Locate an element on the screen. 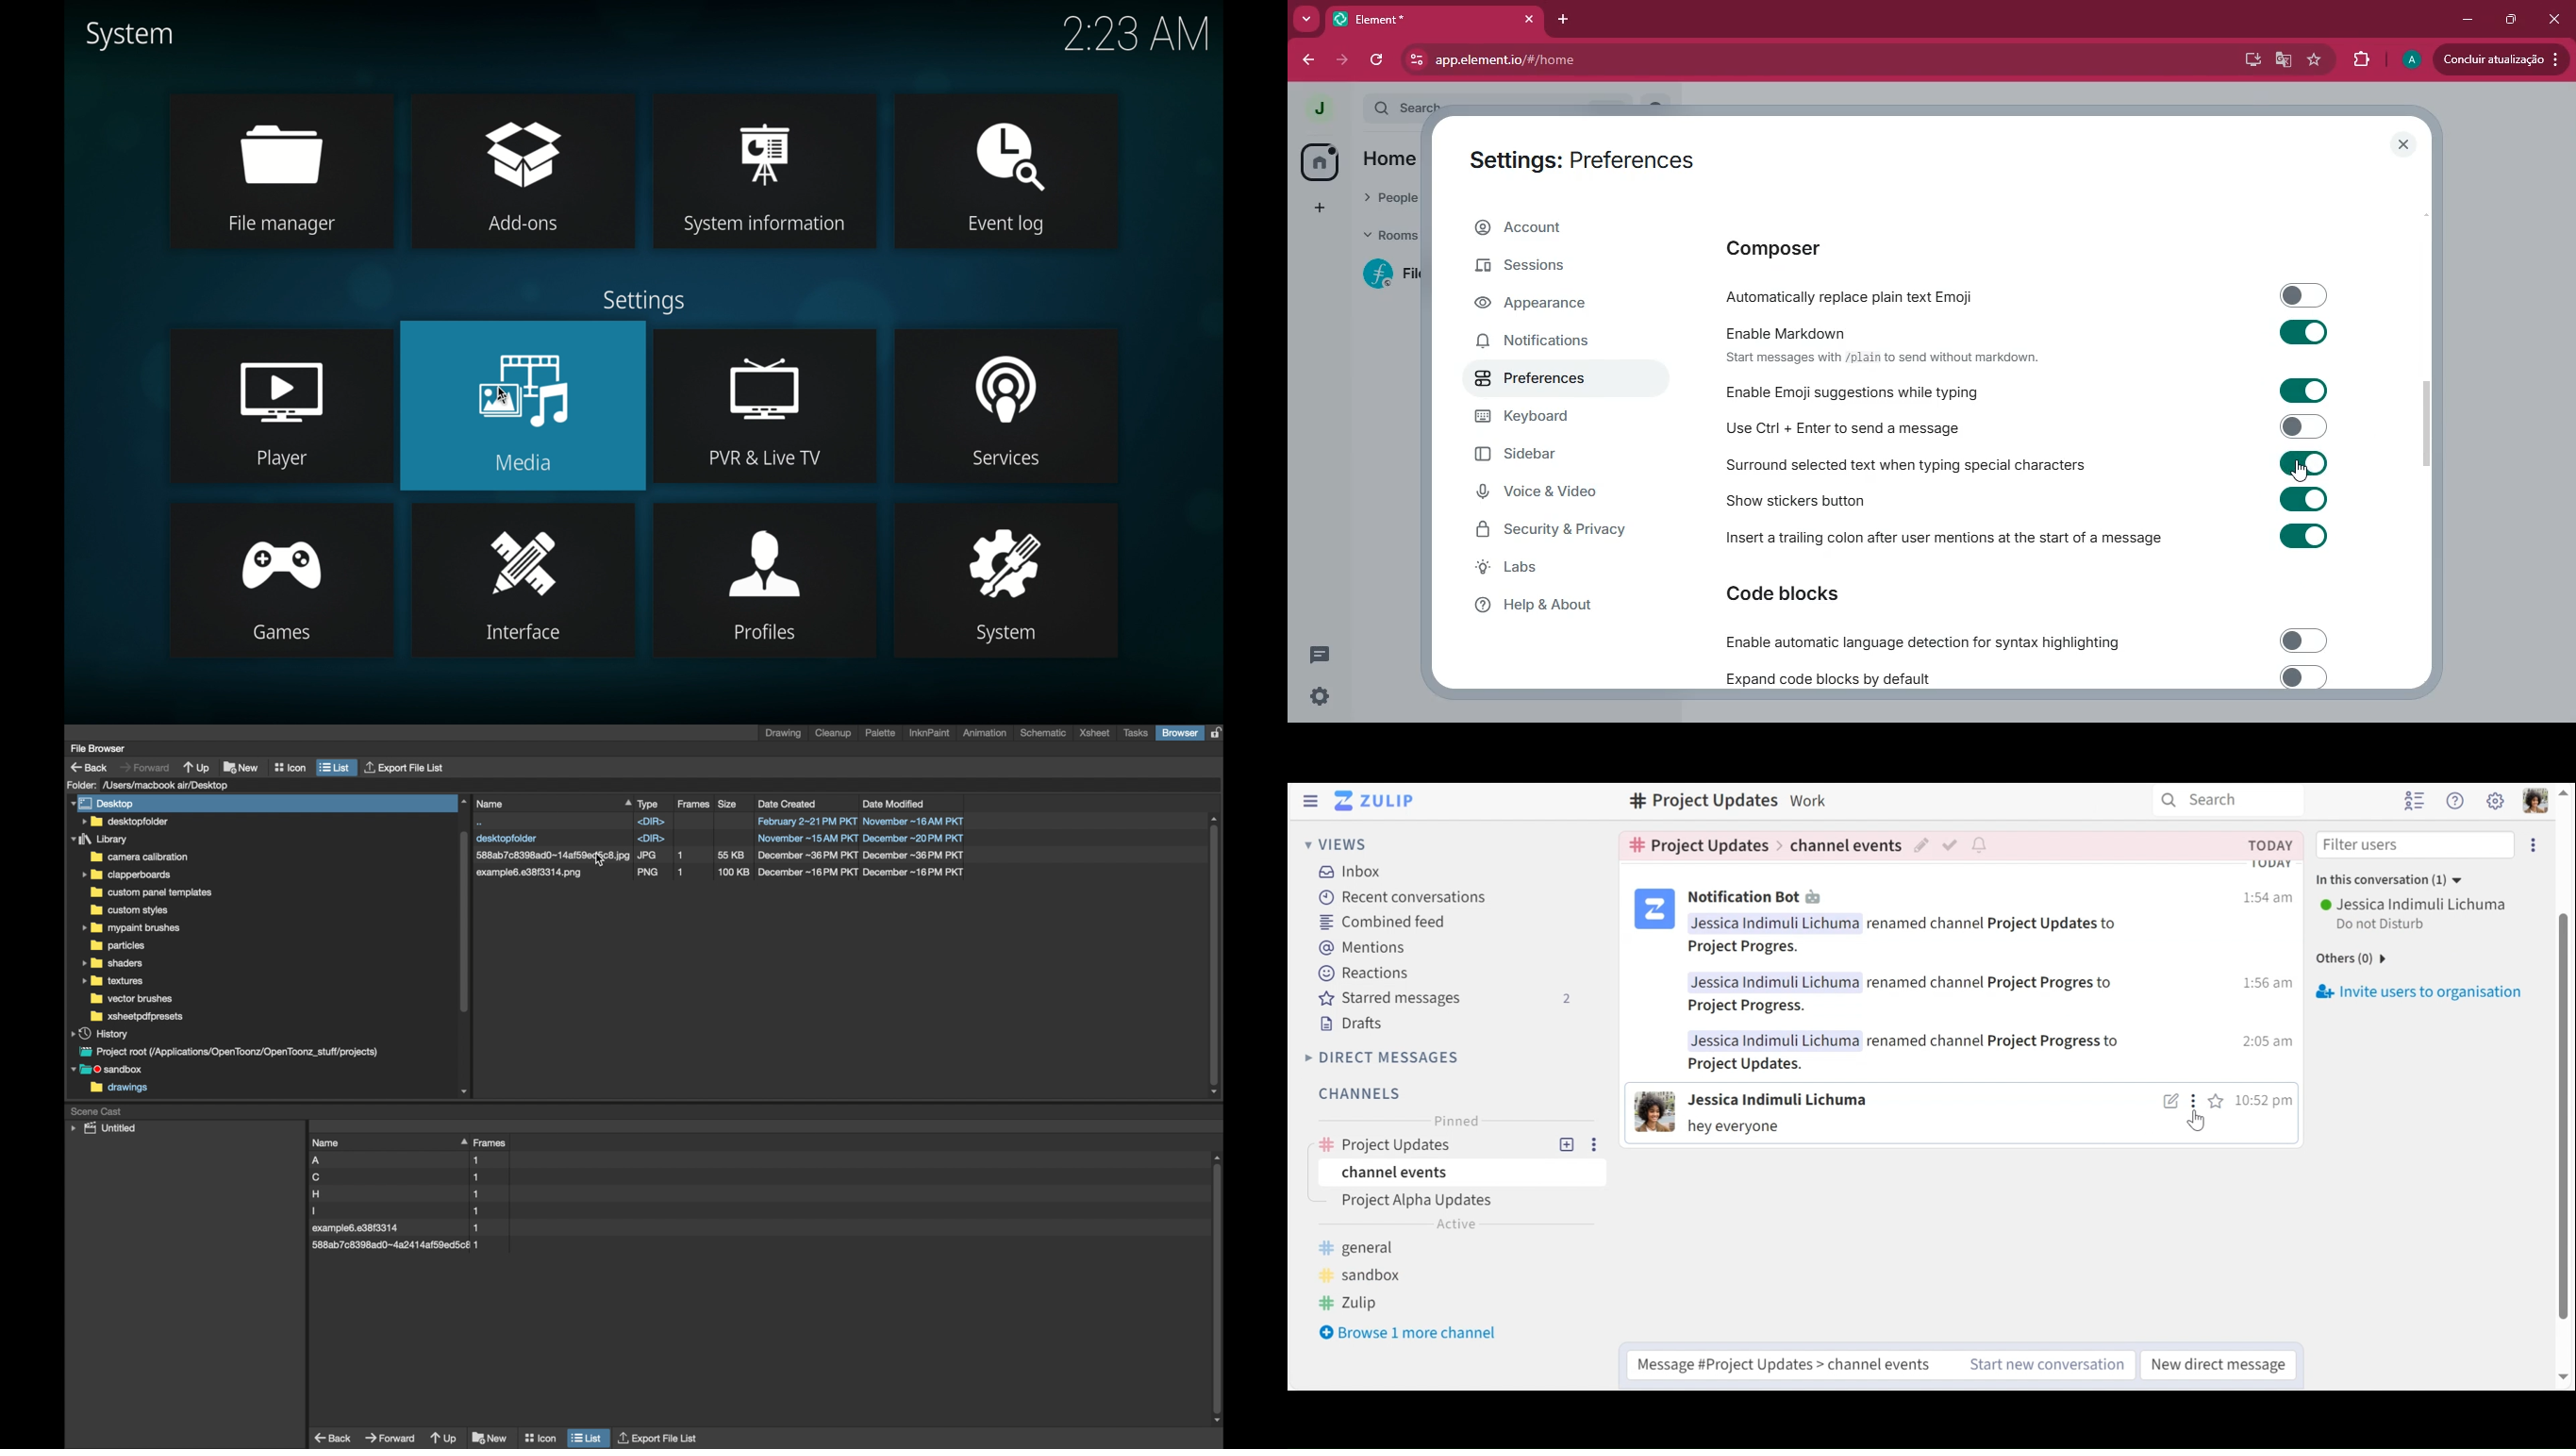 This screenshot has height=1456, width=2576. folder is located at coordinates (133, 999).